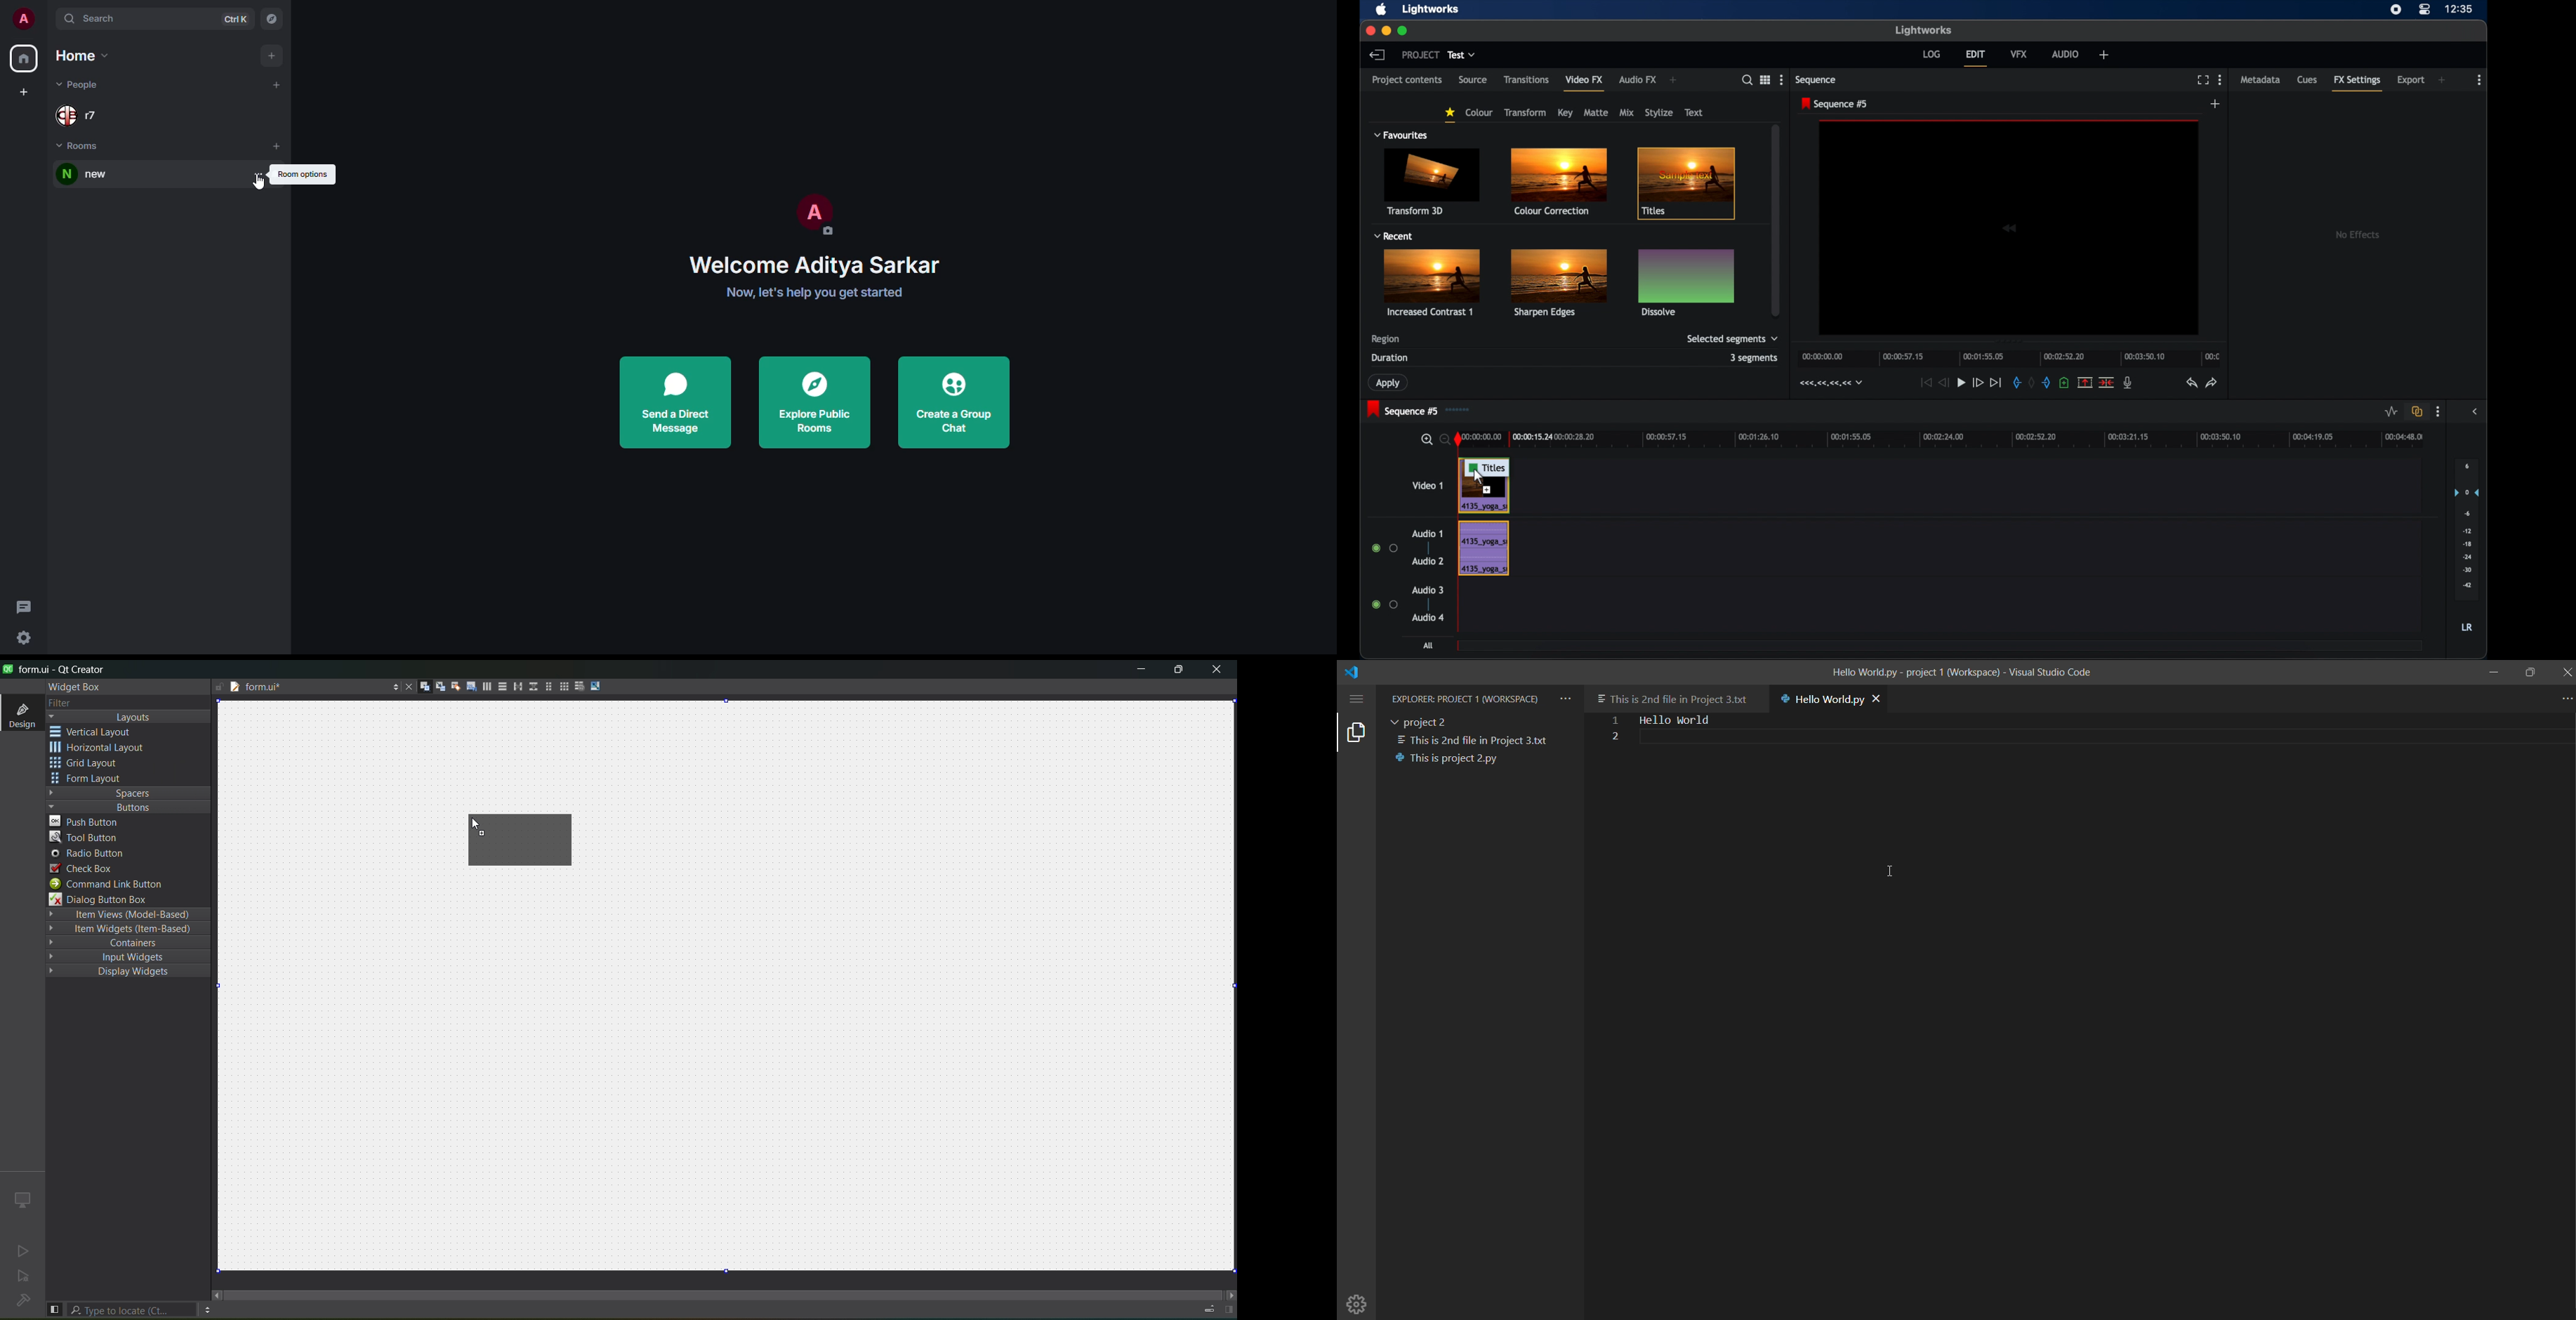 The image size is (2576, 1344). I want to click on threads, so click(20, 611).